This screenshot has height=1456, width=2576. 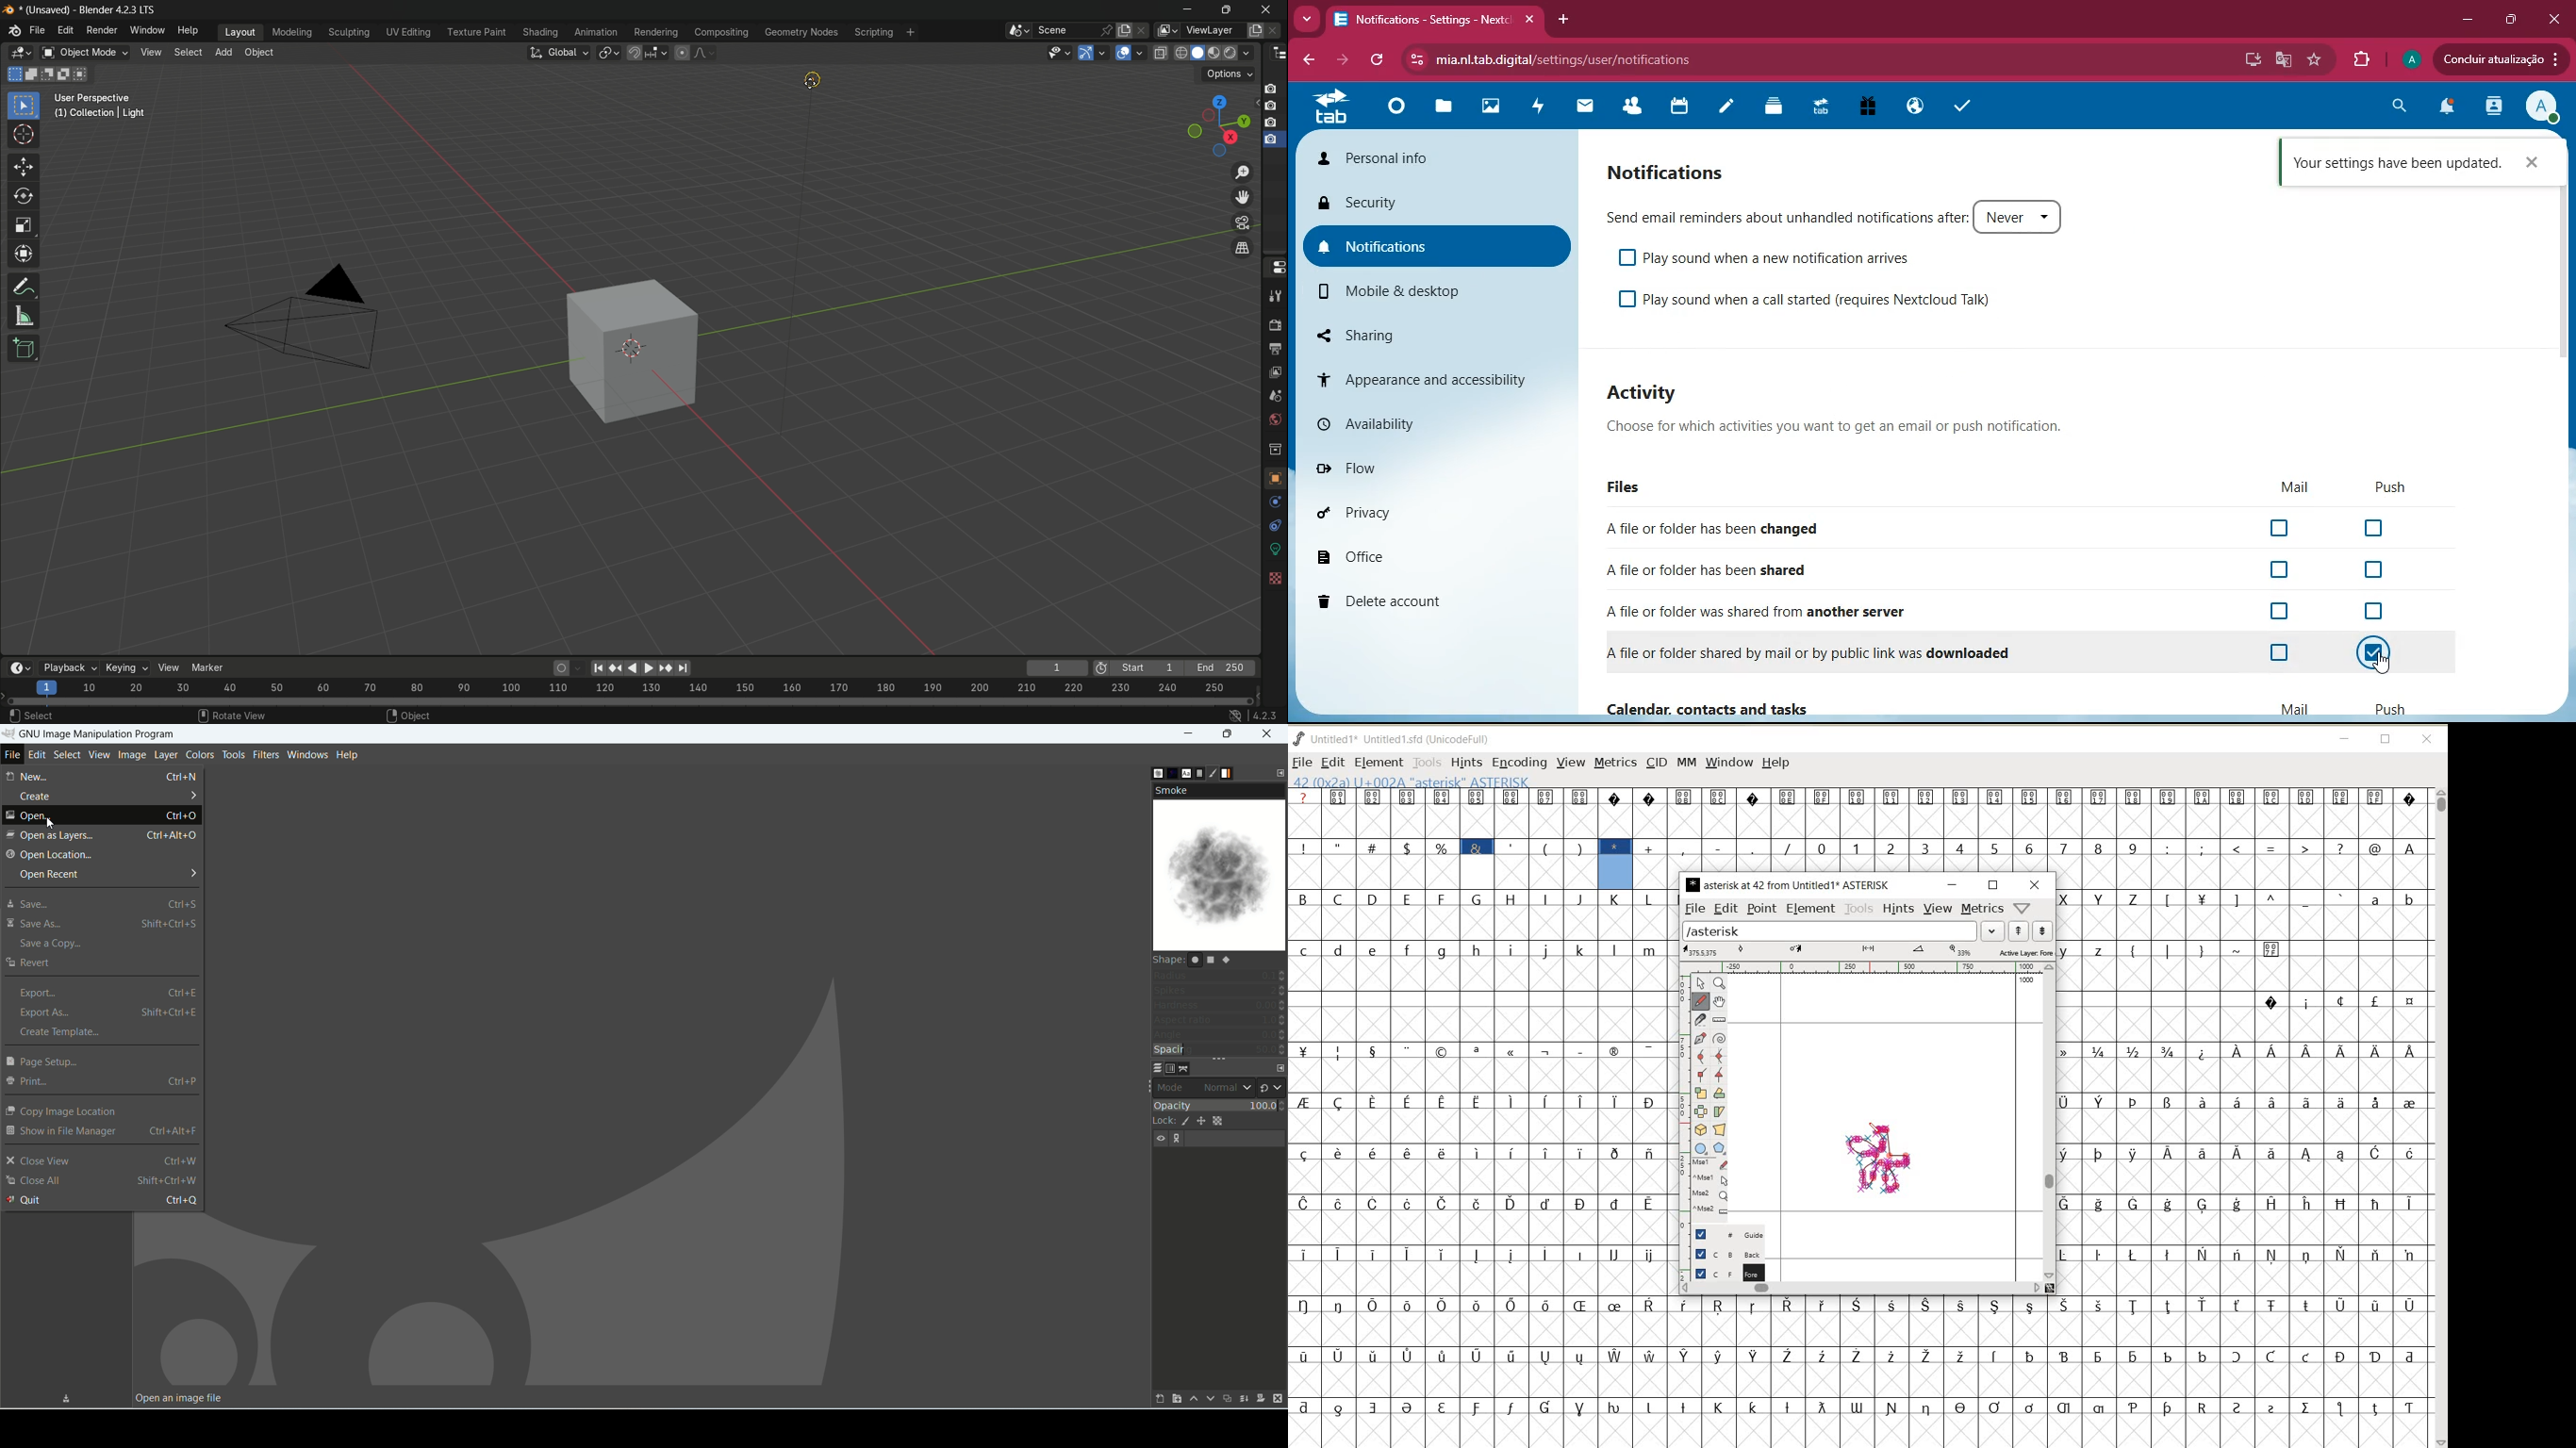 What do you see at coordinates (618, 668) in the screenshot?
I see `jump to keyframe` at bounding box center [618, 668].